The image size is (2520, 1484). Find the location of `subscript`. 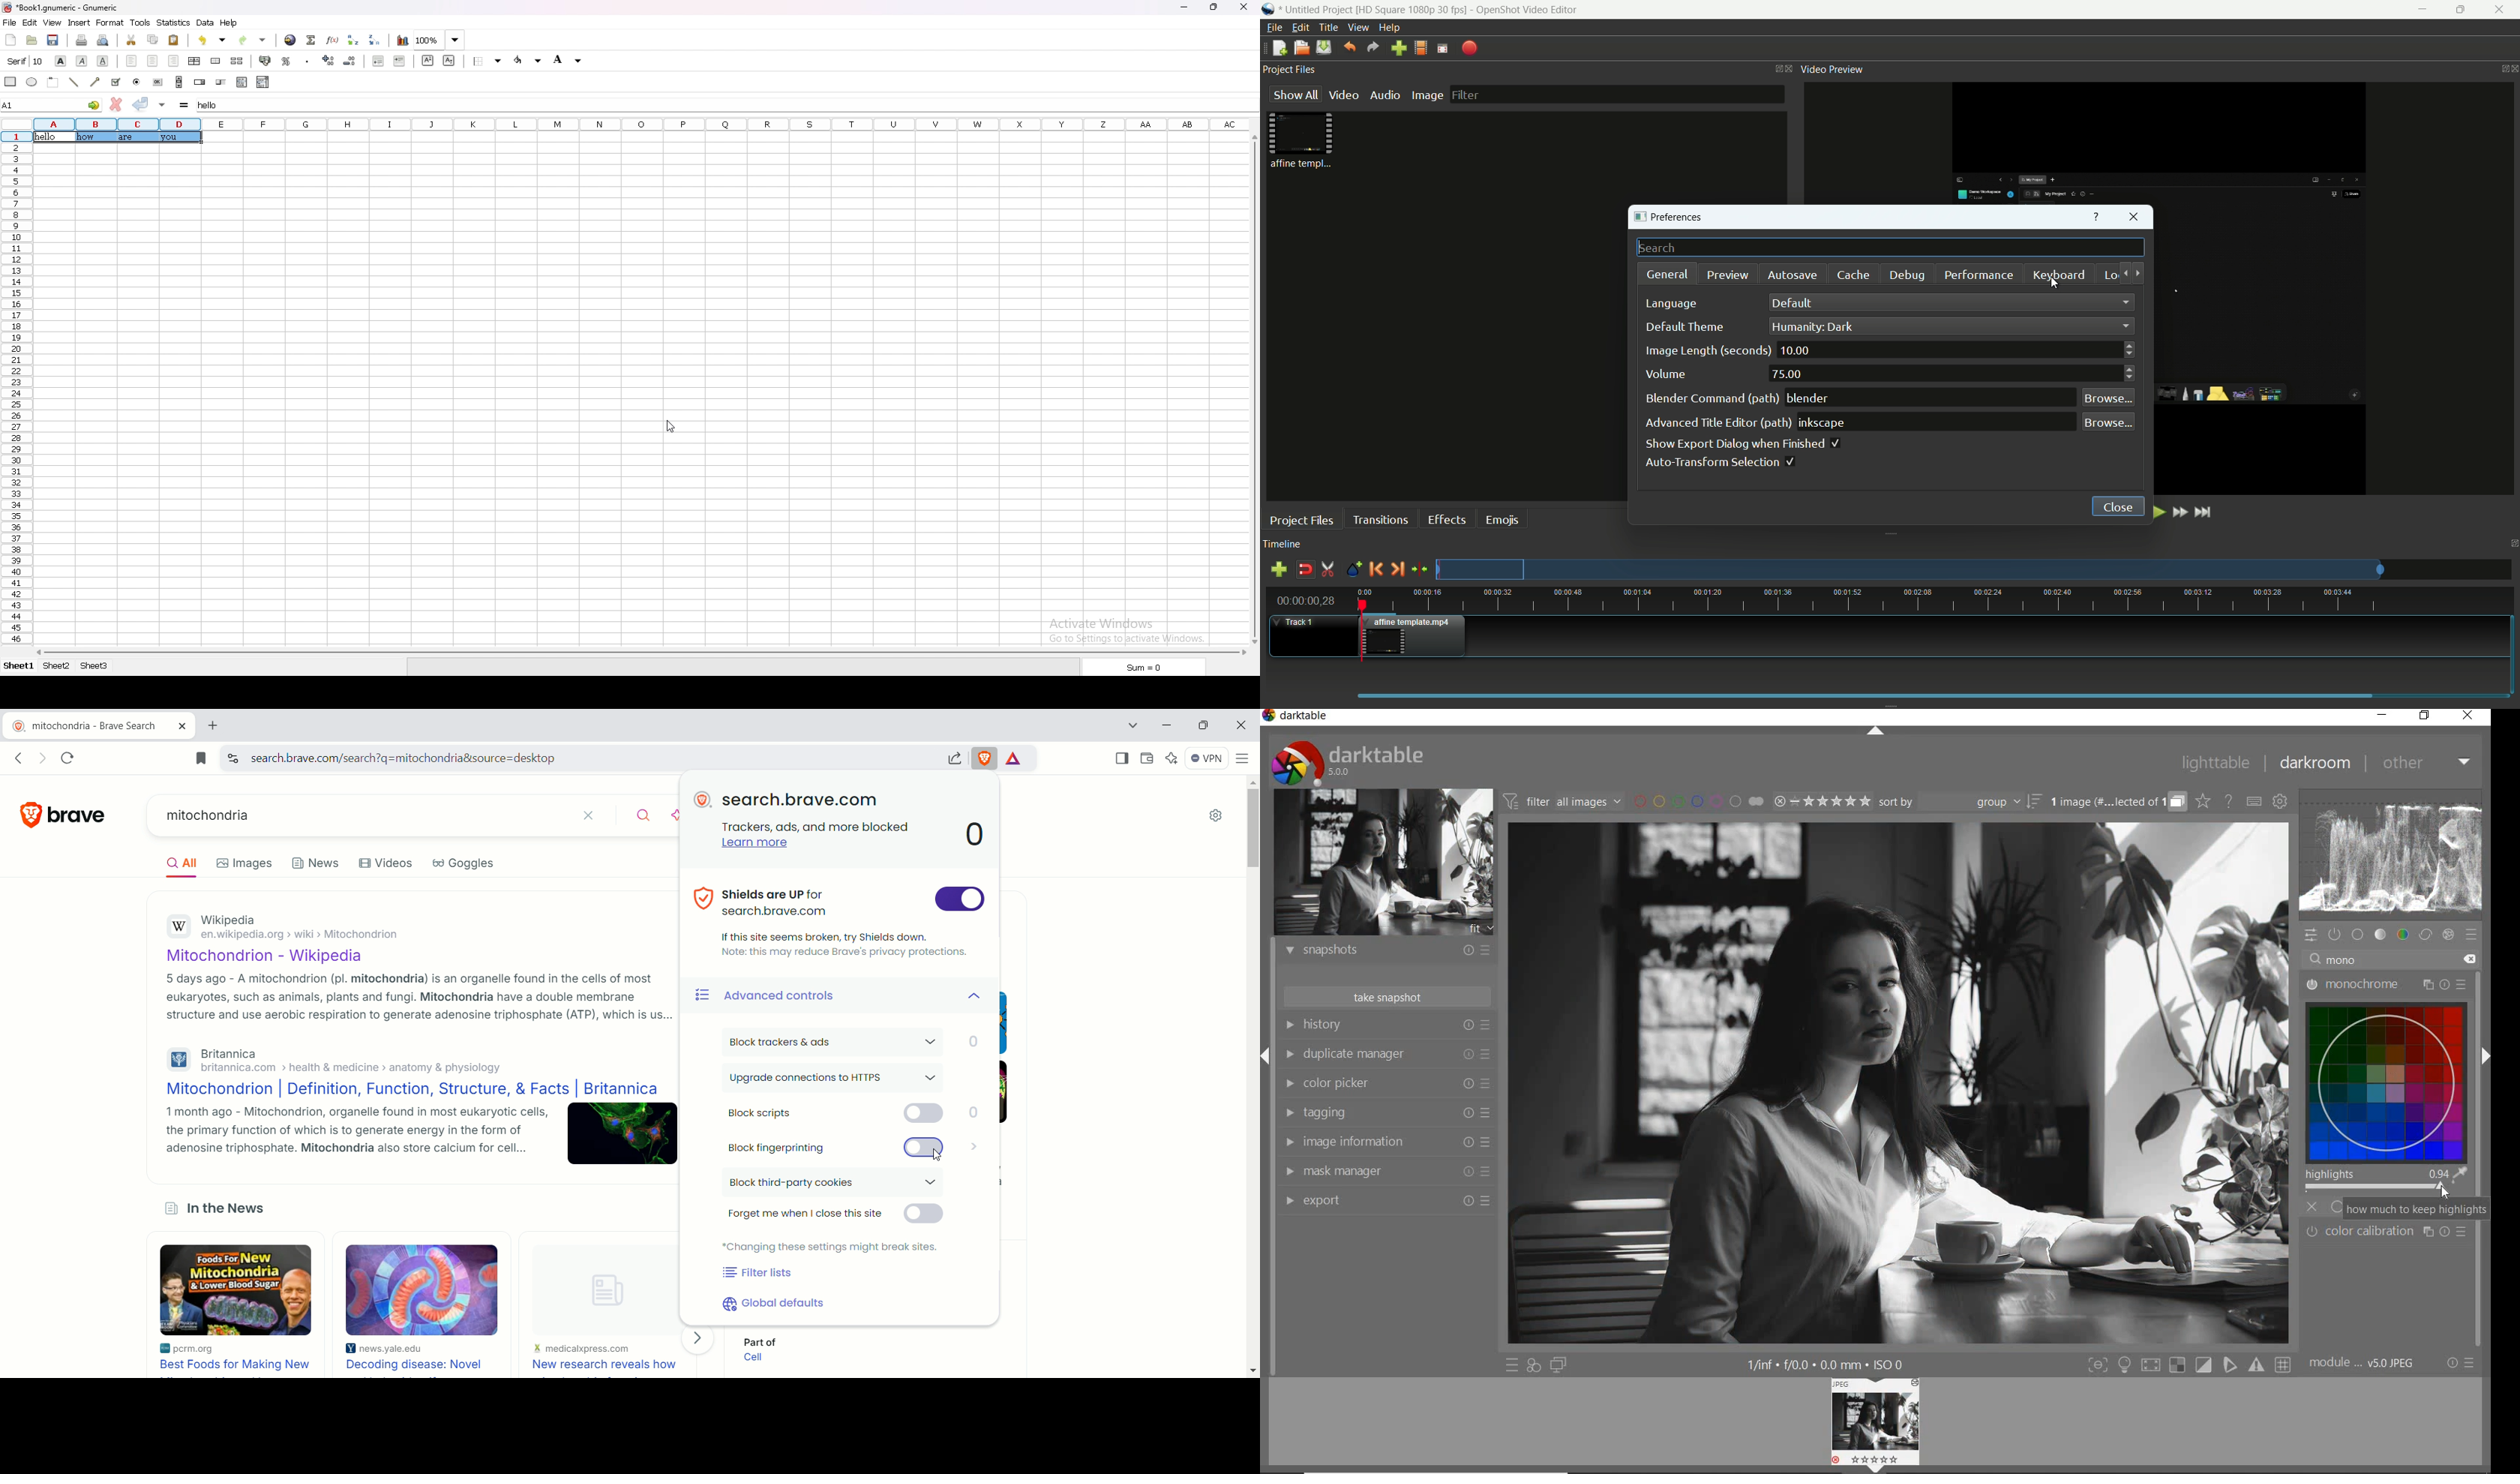

subscript is located at coordinates (450, 60).